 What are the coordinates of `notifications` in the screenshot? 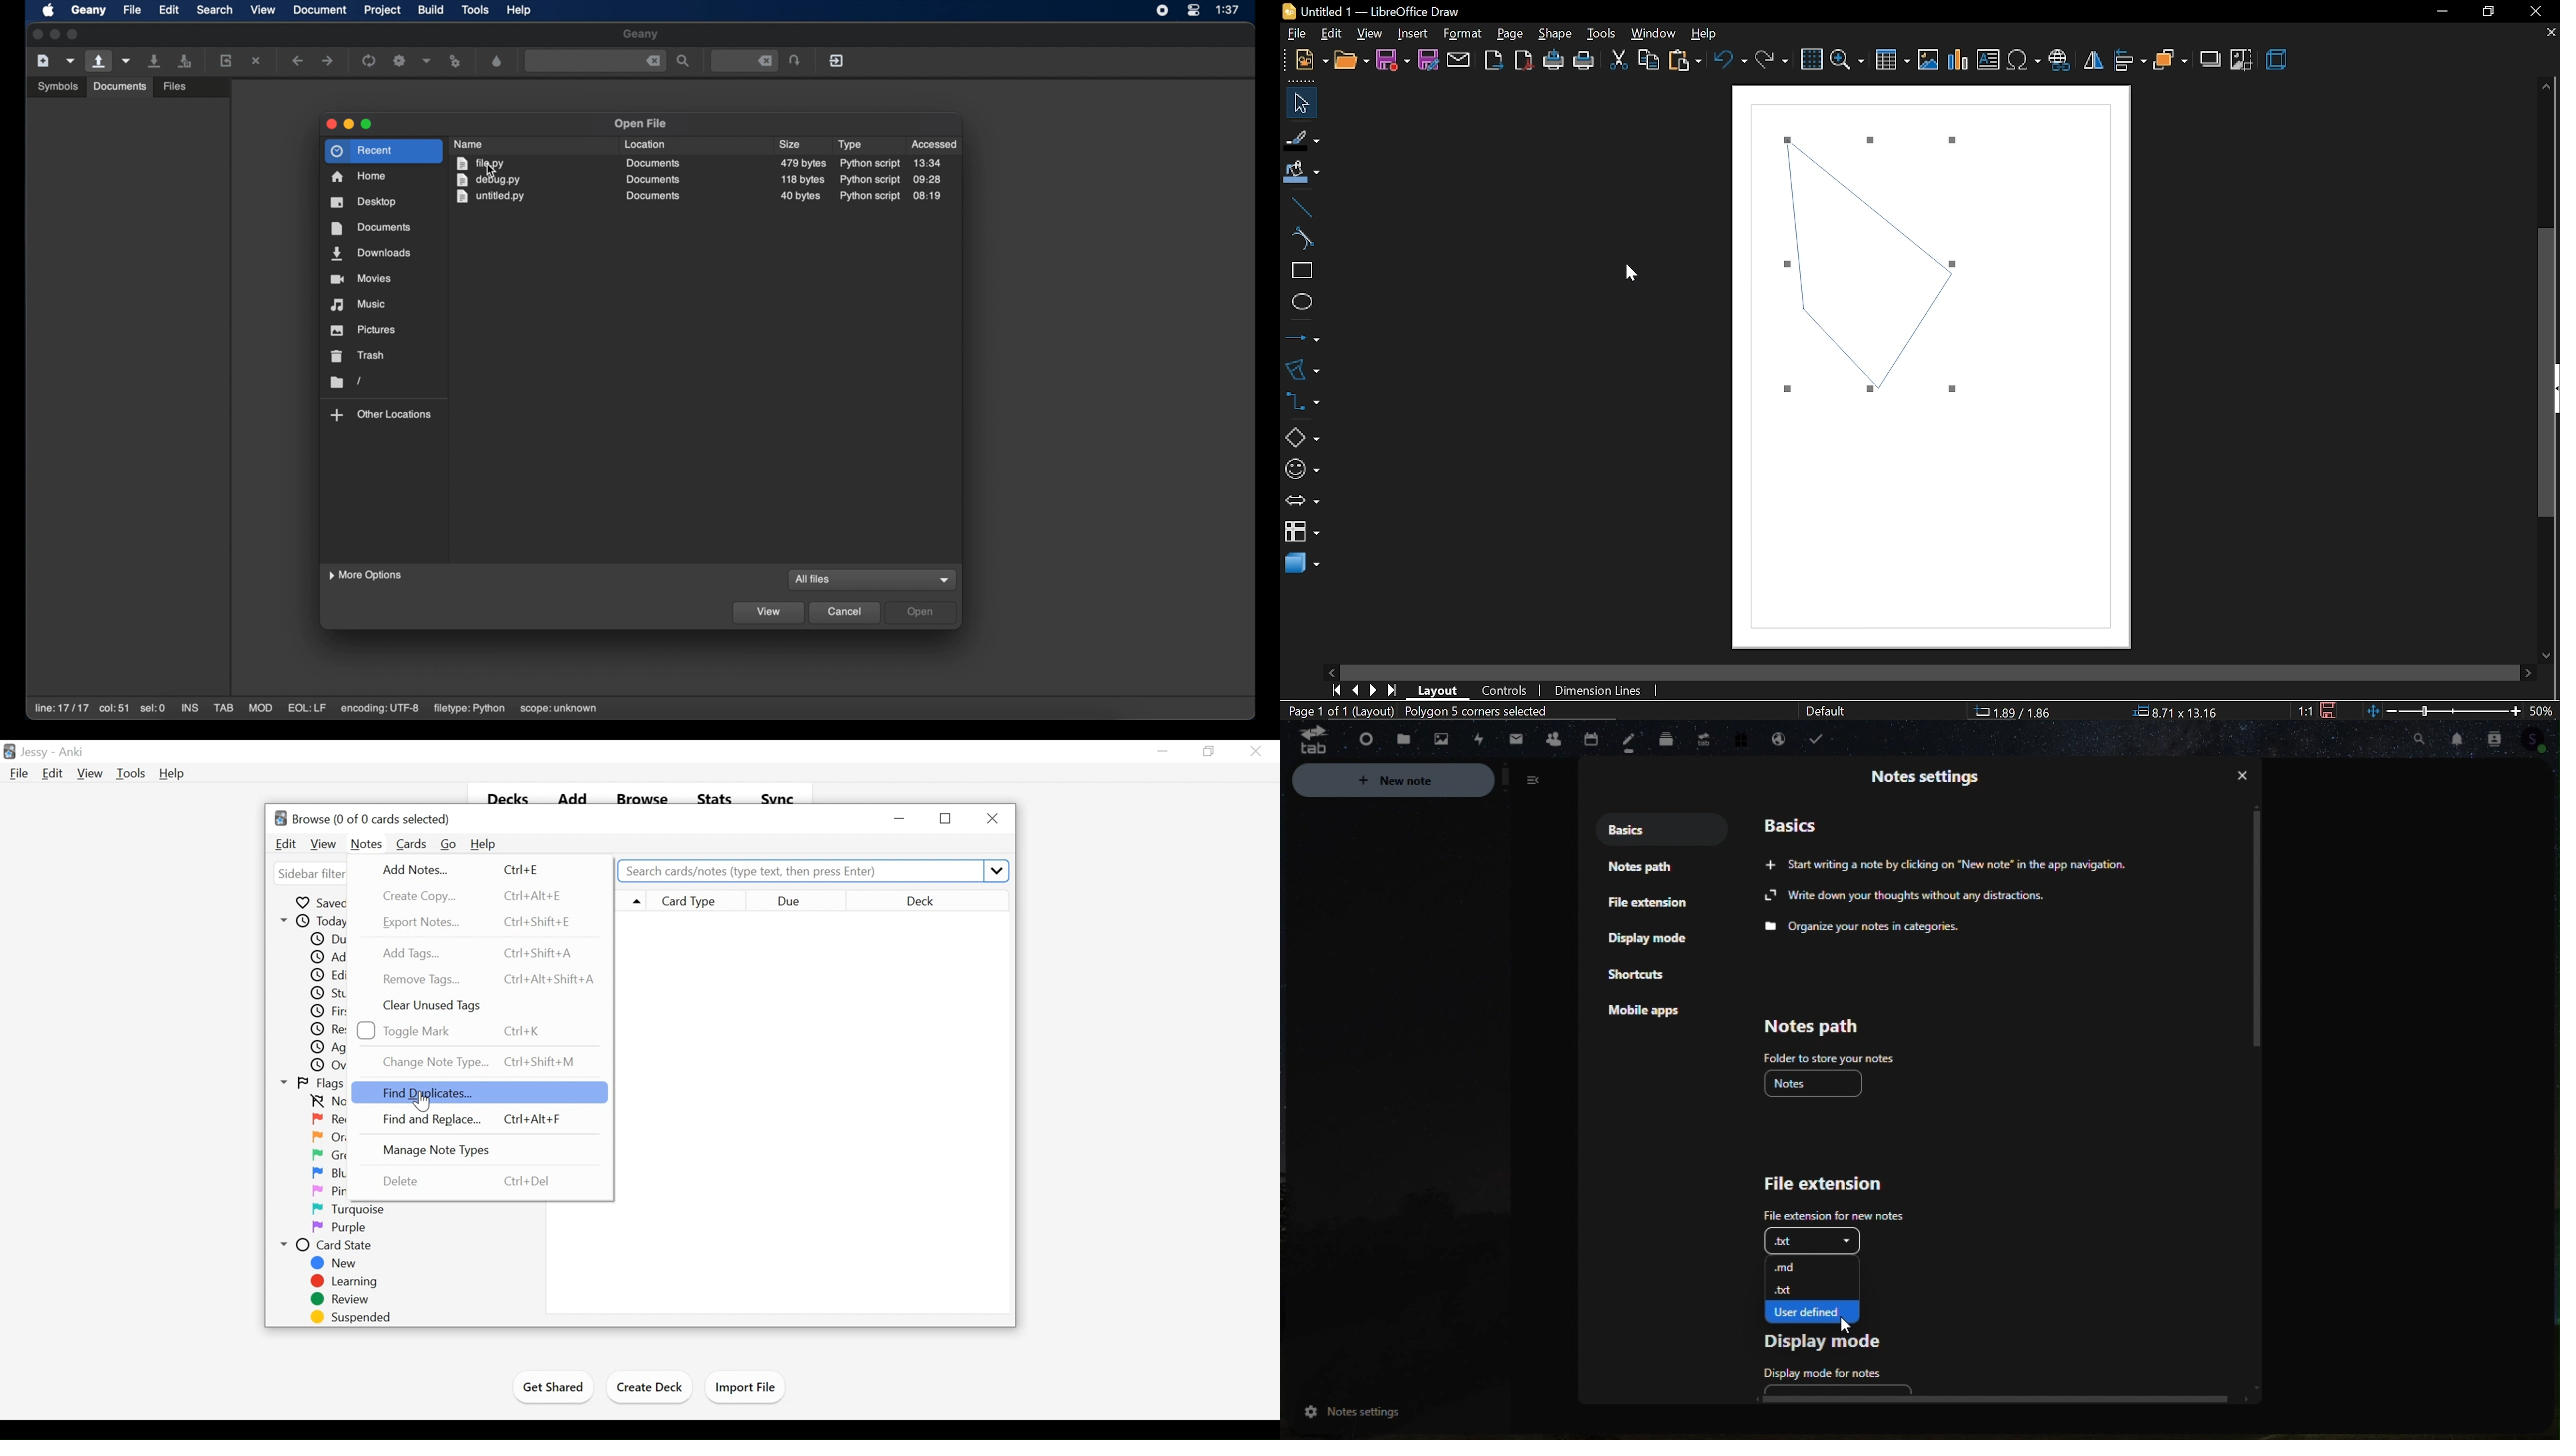 It's located at (2455, 736).